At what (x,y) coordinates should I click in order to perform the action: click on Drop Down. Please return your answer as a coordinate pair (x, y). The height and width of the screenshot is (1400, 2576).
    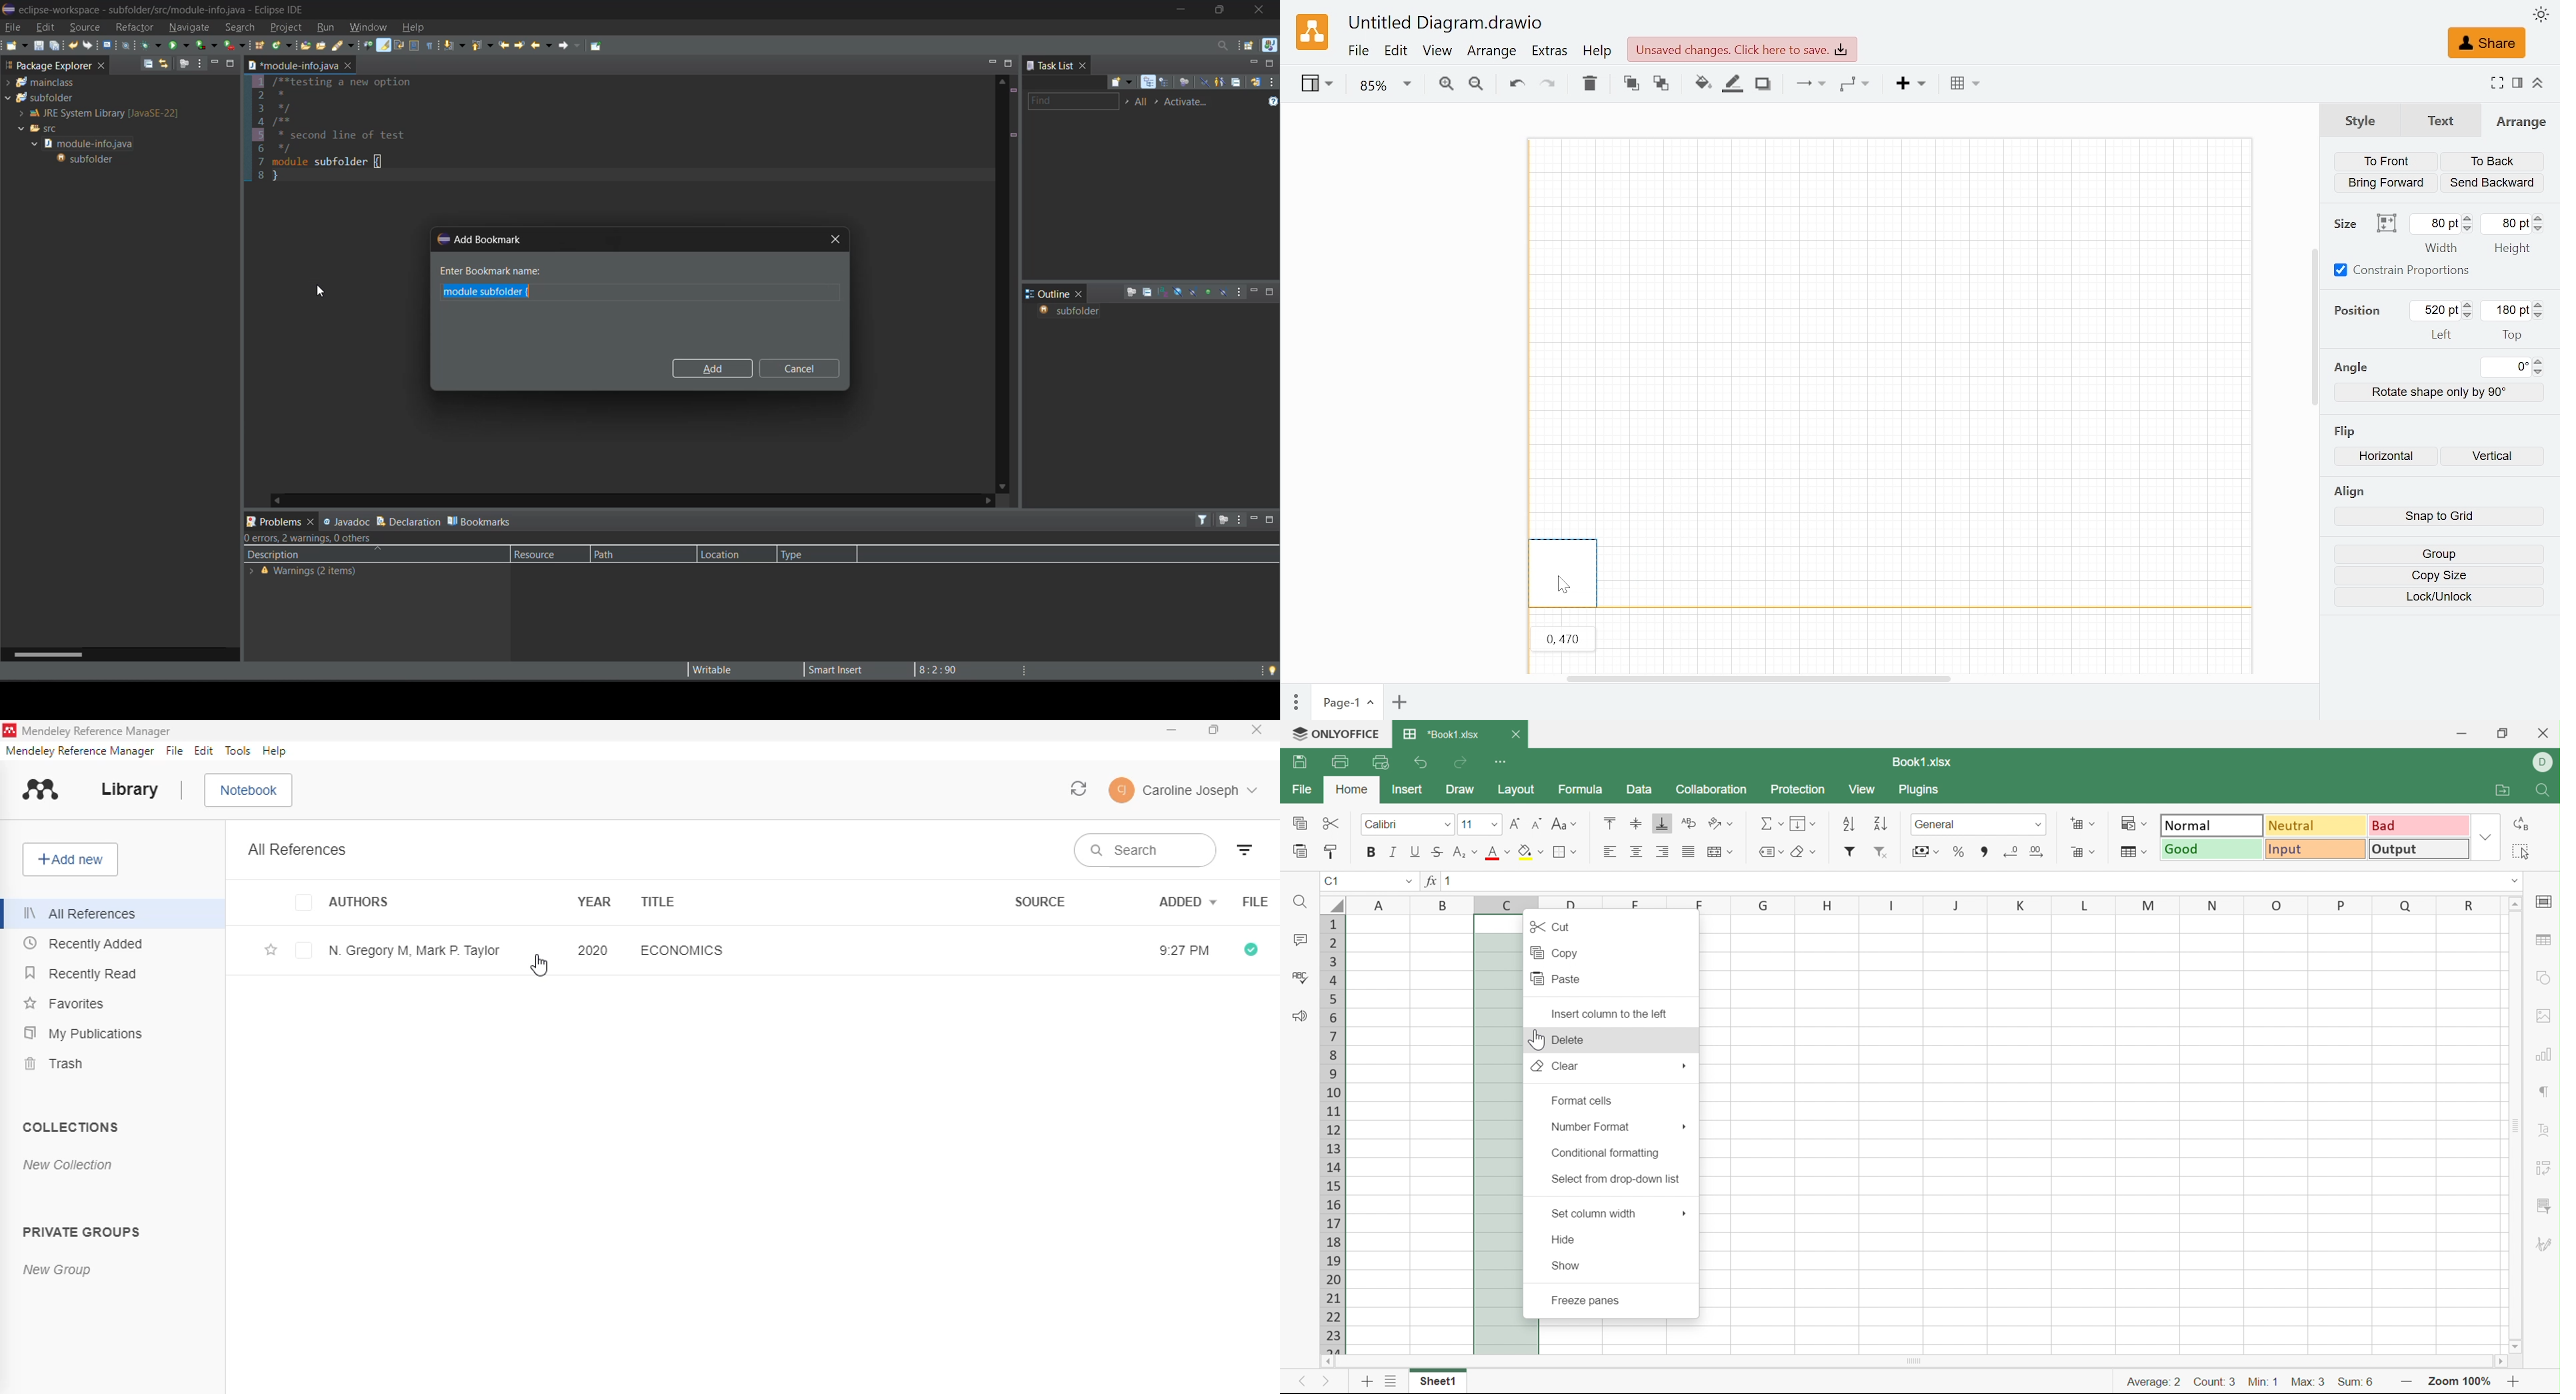
    Looking at the image, I should click on (2516, 880).